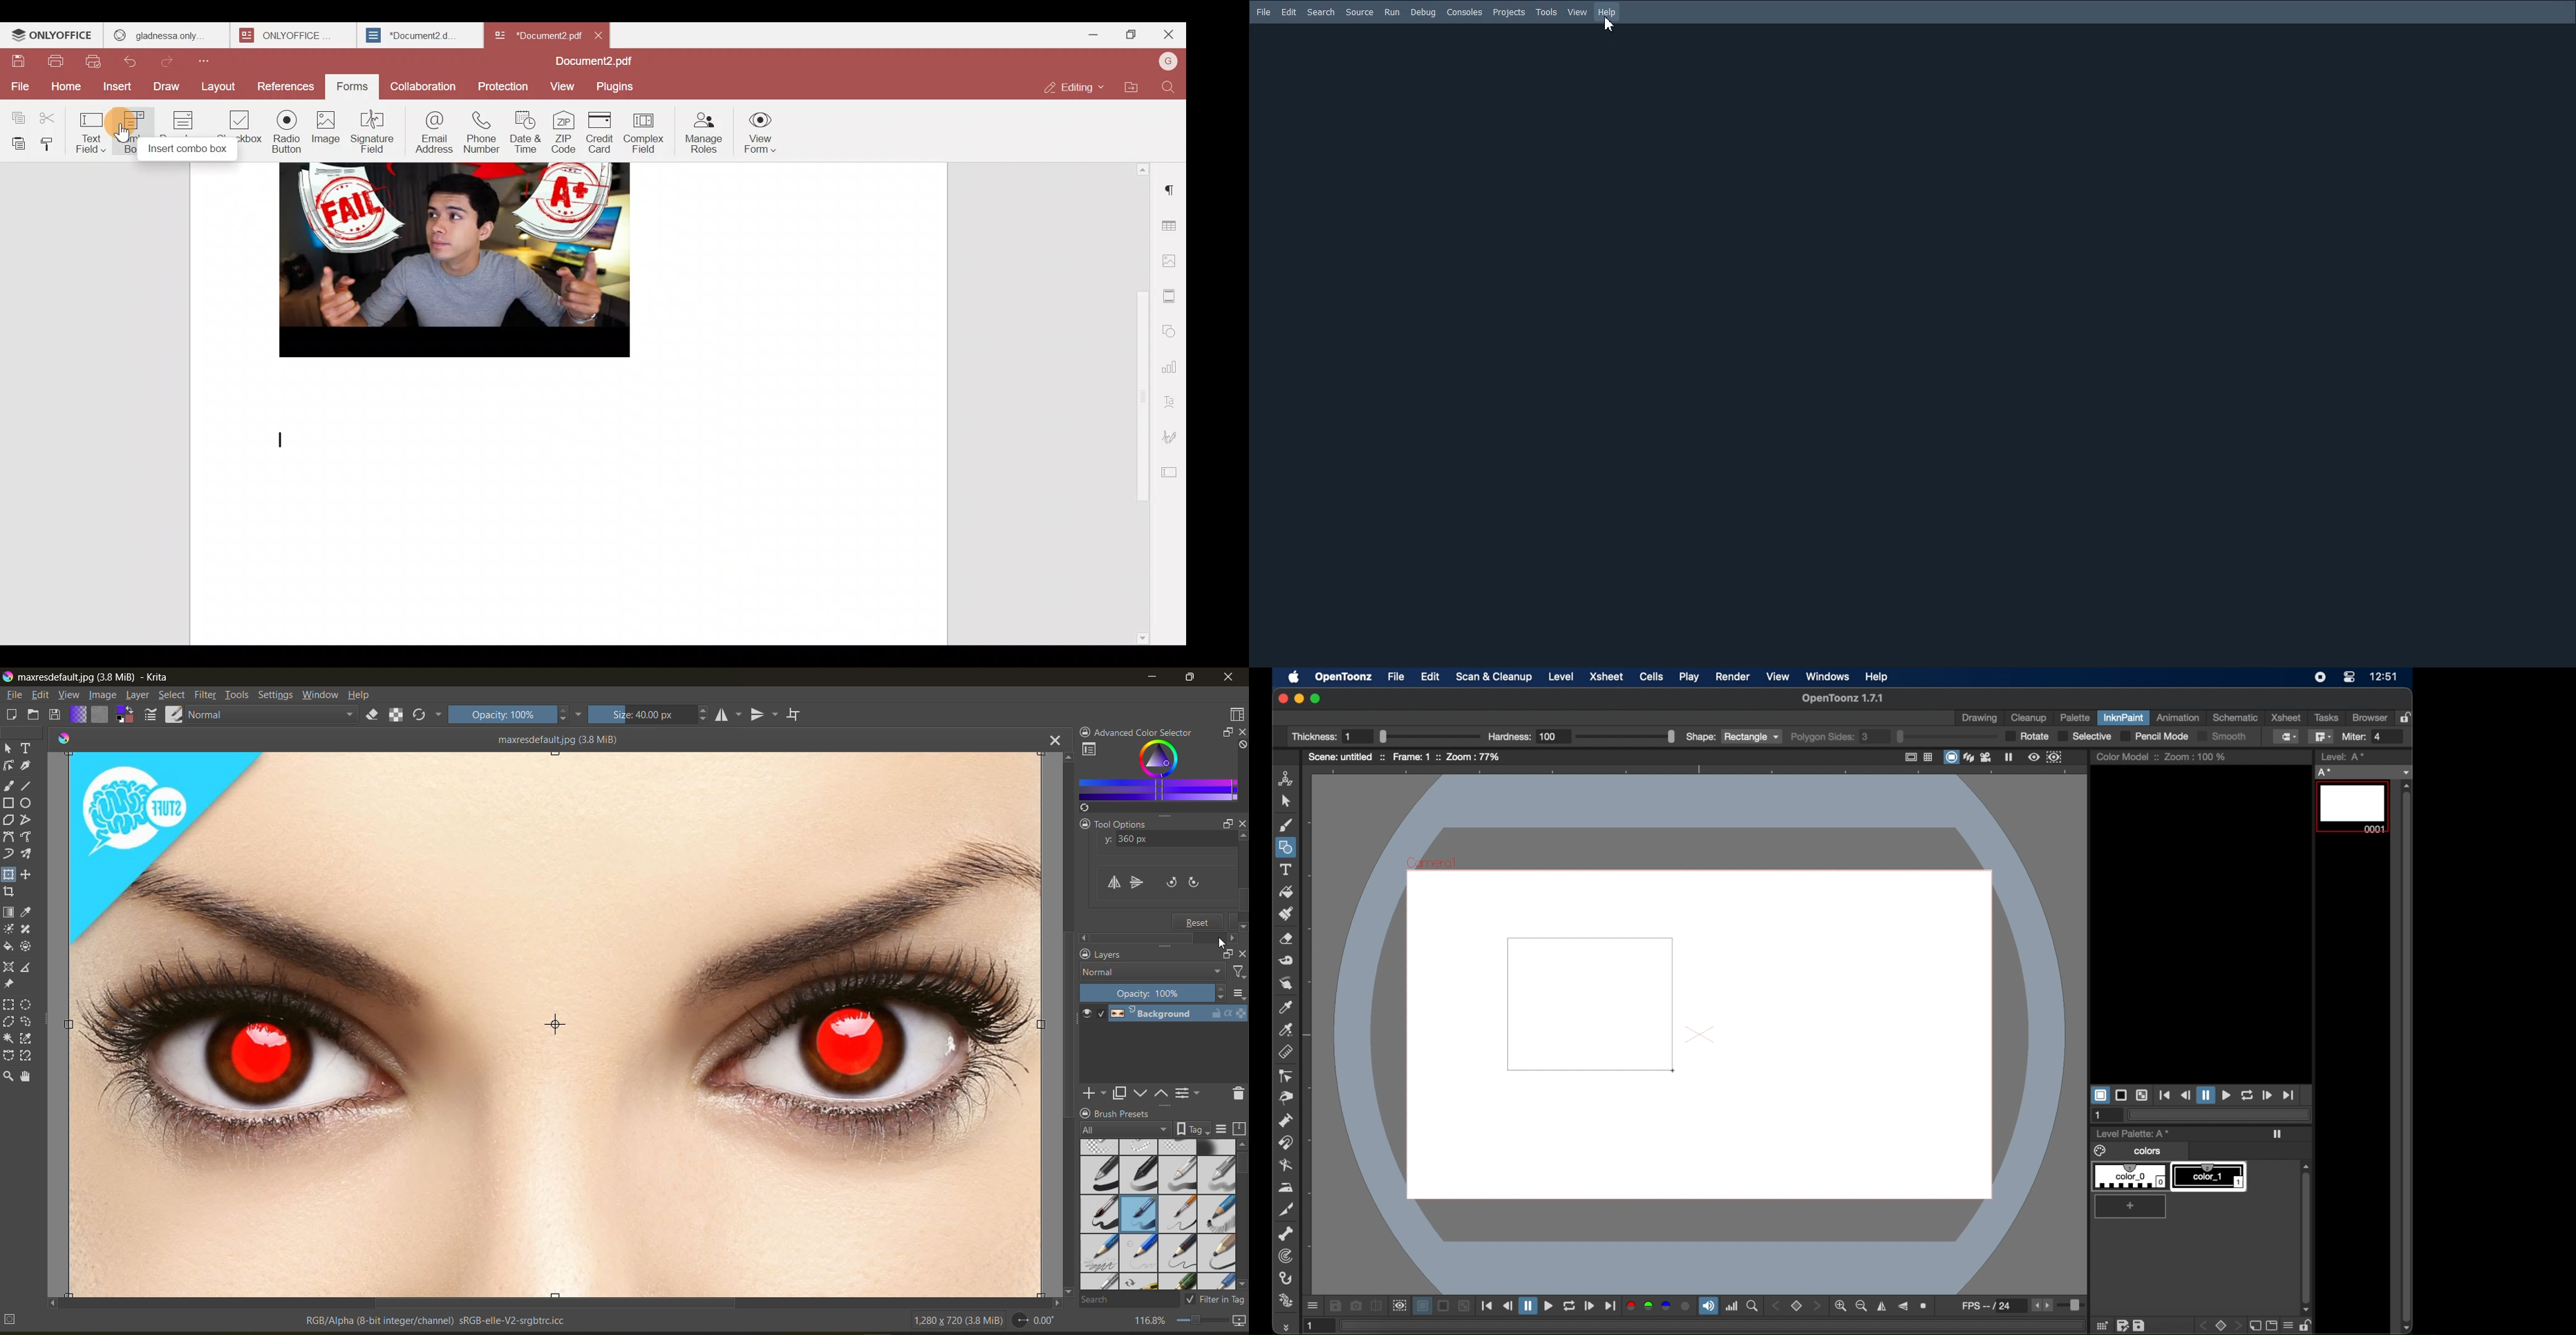 The height and width of the screenshot is (1344, 2576). I want to click on Undo, so click(134, 61).